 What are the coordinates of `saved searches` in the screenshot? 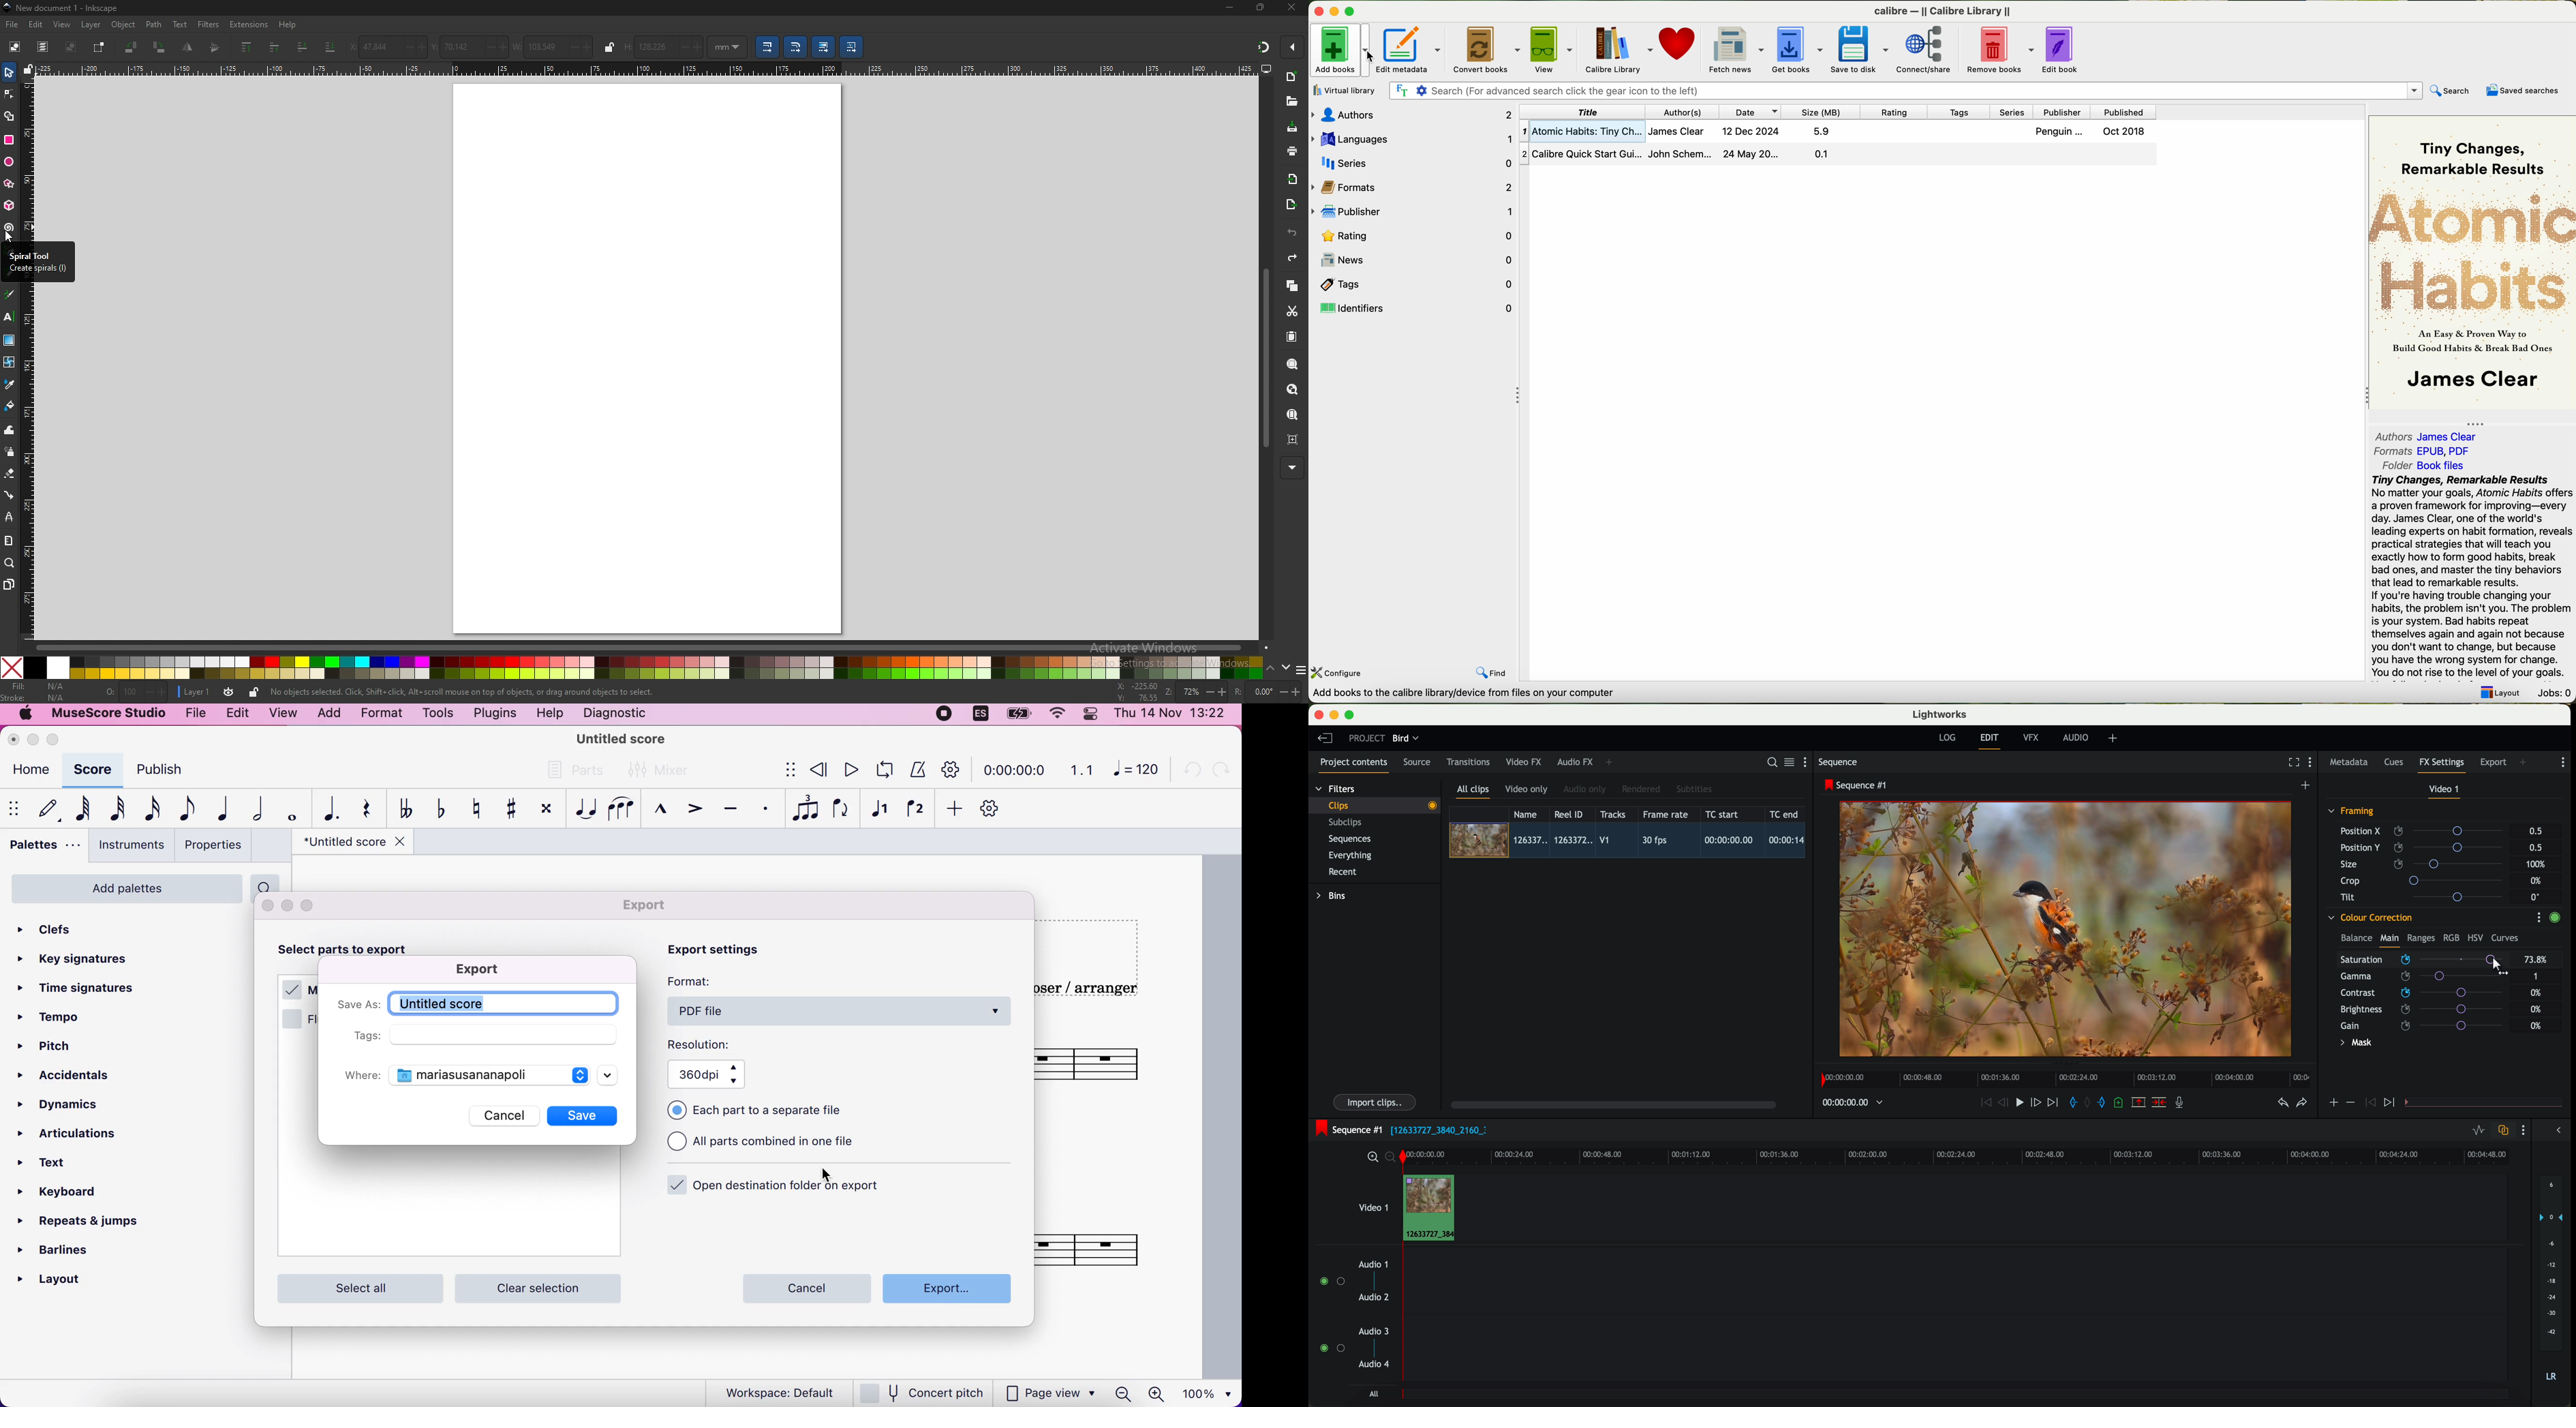 It's located at (2522, 90).